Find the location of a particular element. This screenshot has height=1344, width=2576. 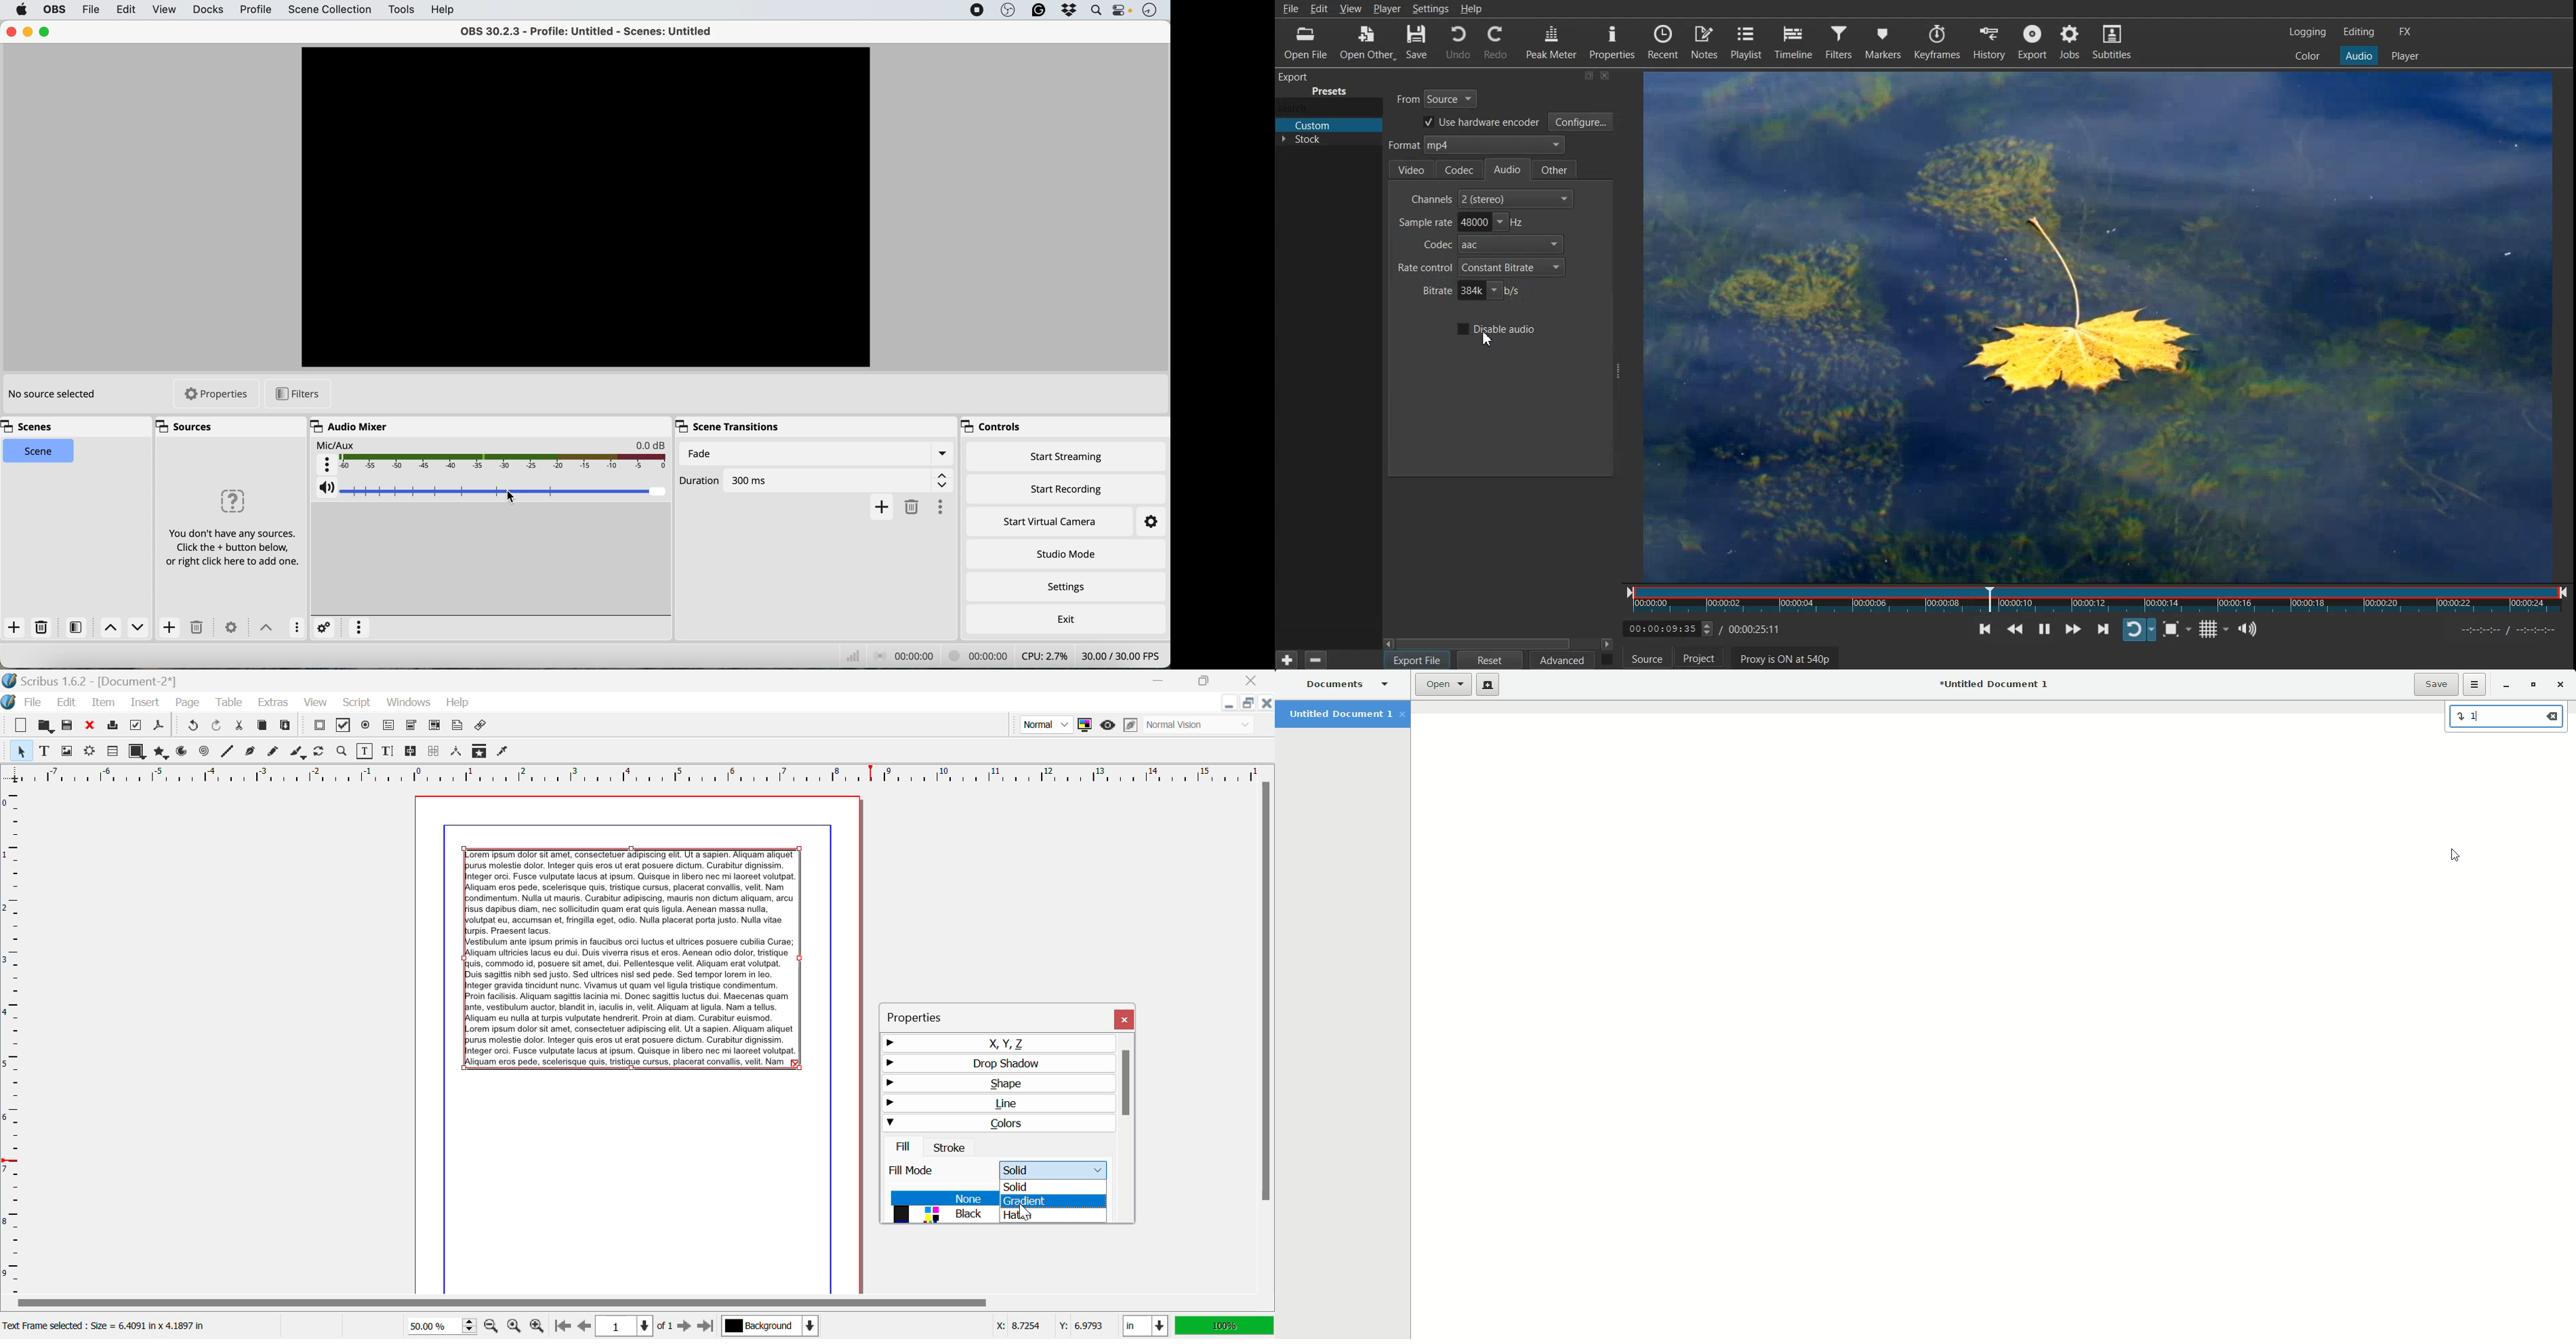

toggle between sources is located at coordinates (267, 629).